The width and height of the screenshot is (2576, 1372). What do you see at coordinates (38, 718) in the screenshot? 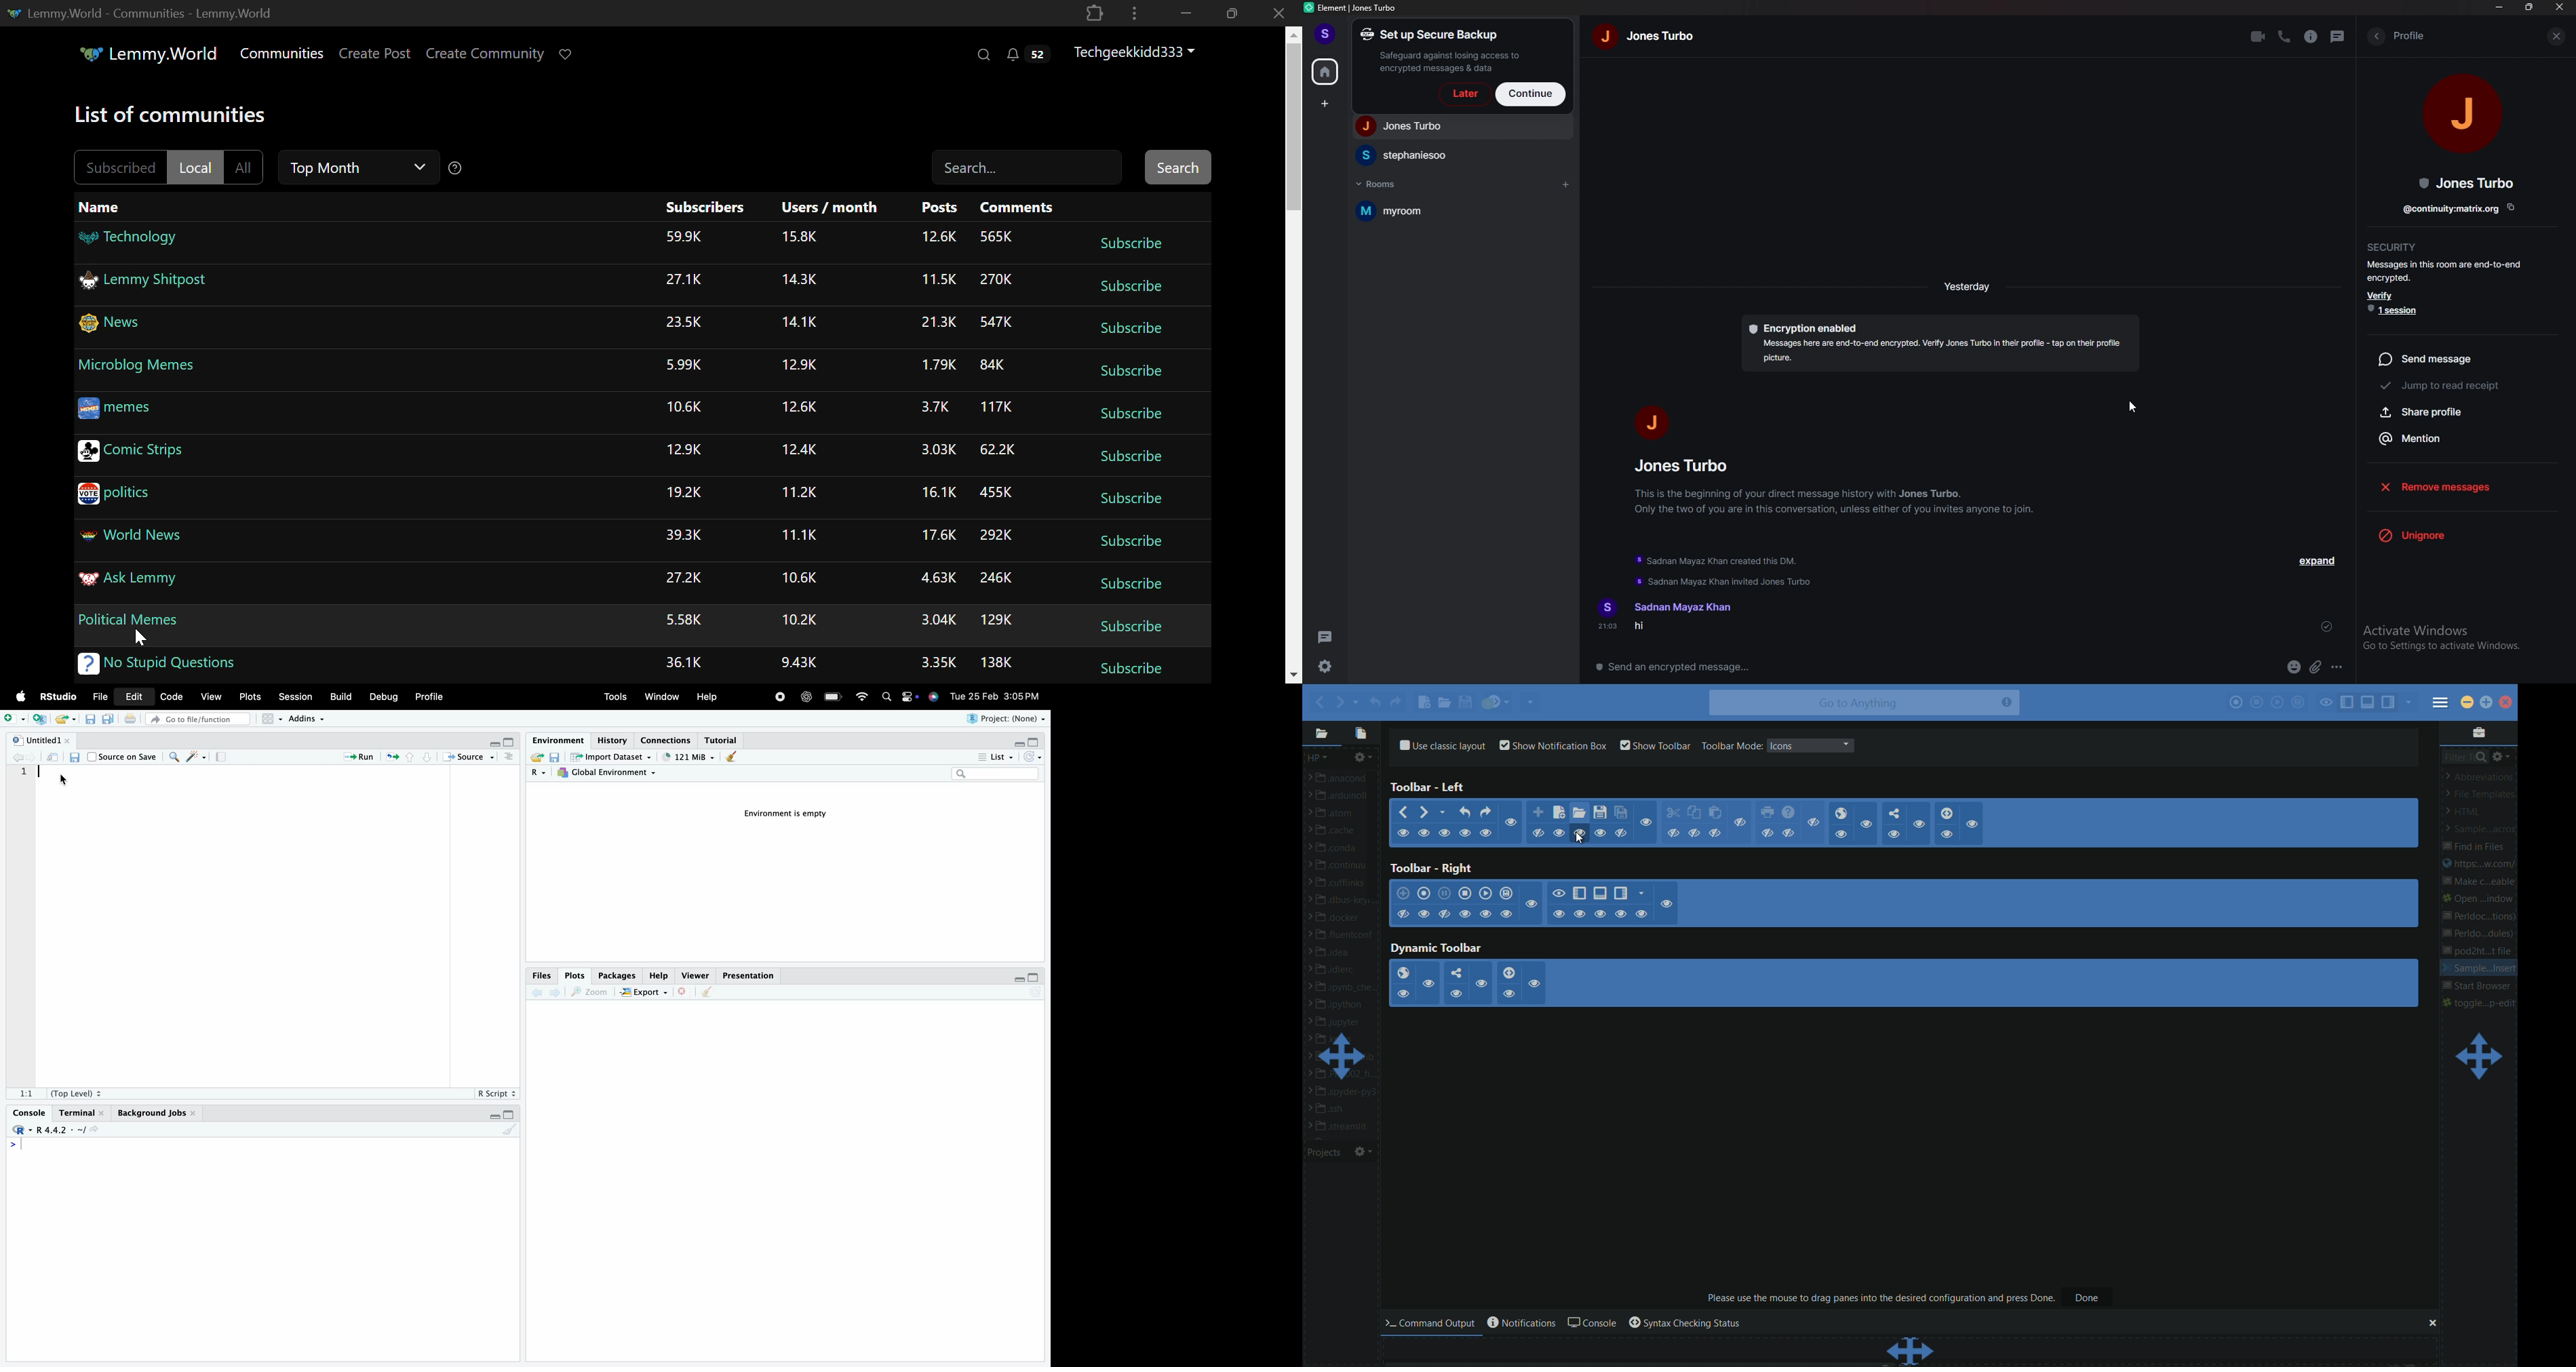
I see `Create a project` at bounding box center [38, 718].